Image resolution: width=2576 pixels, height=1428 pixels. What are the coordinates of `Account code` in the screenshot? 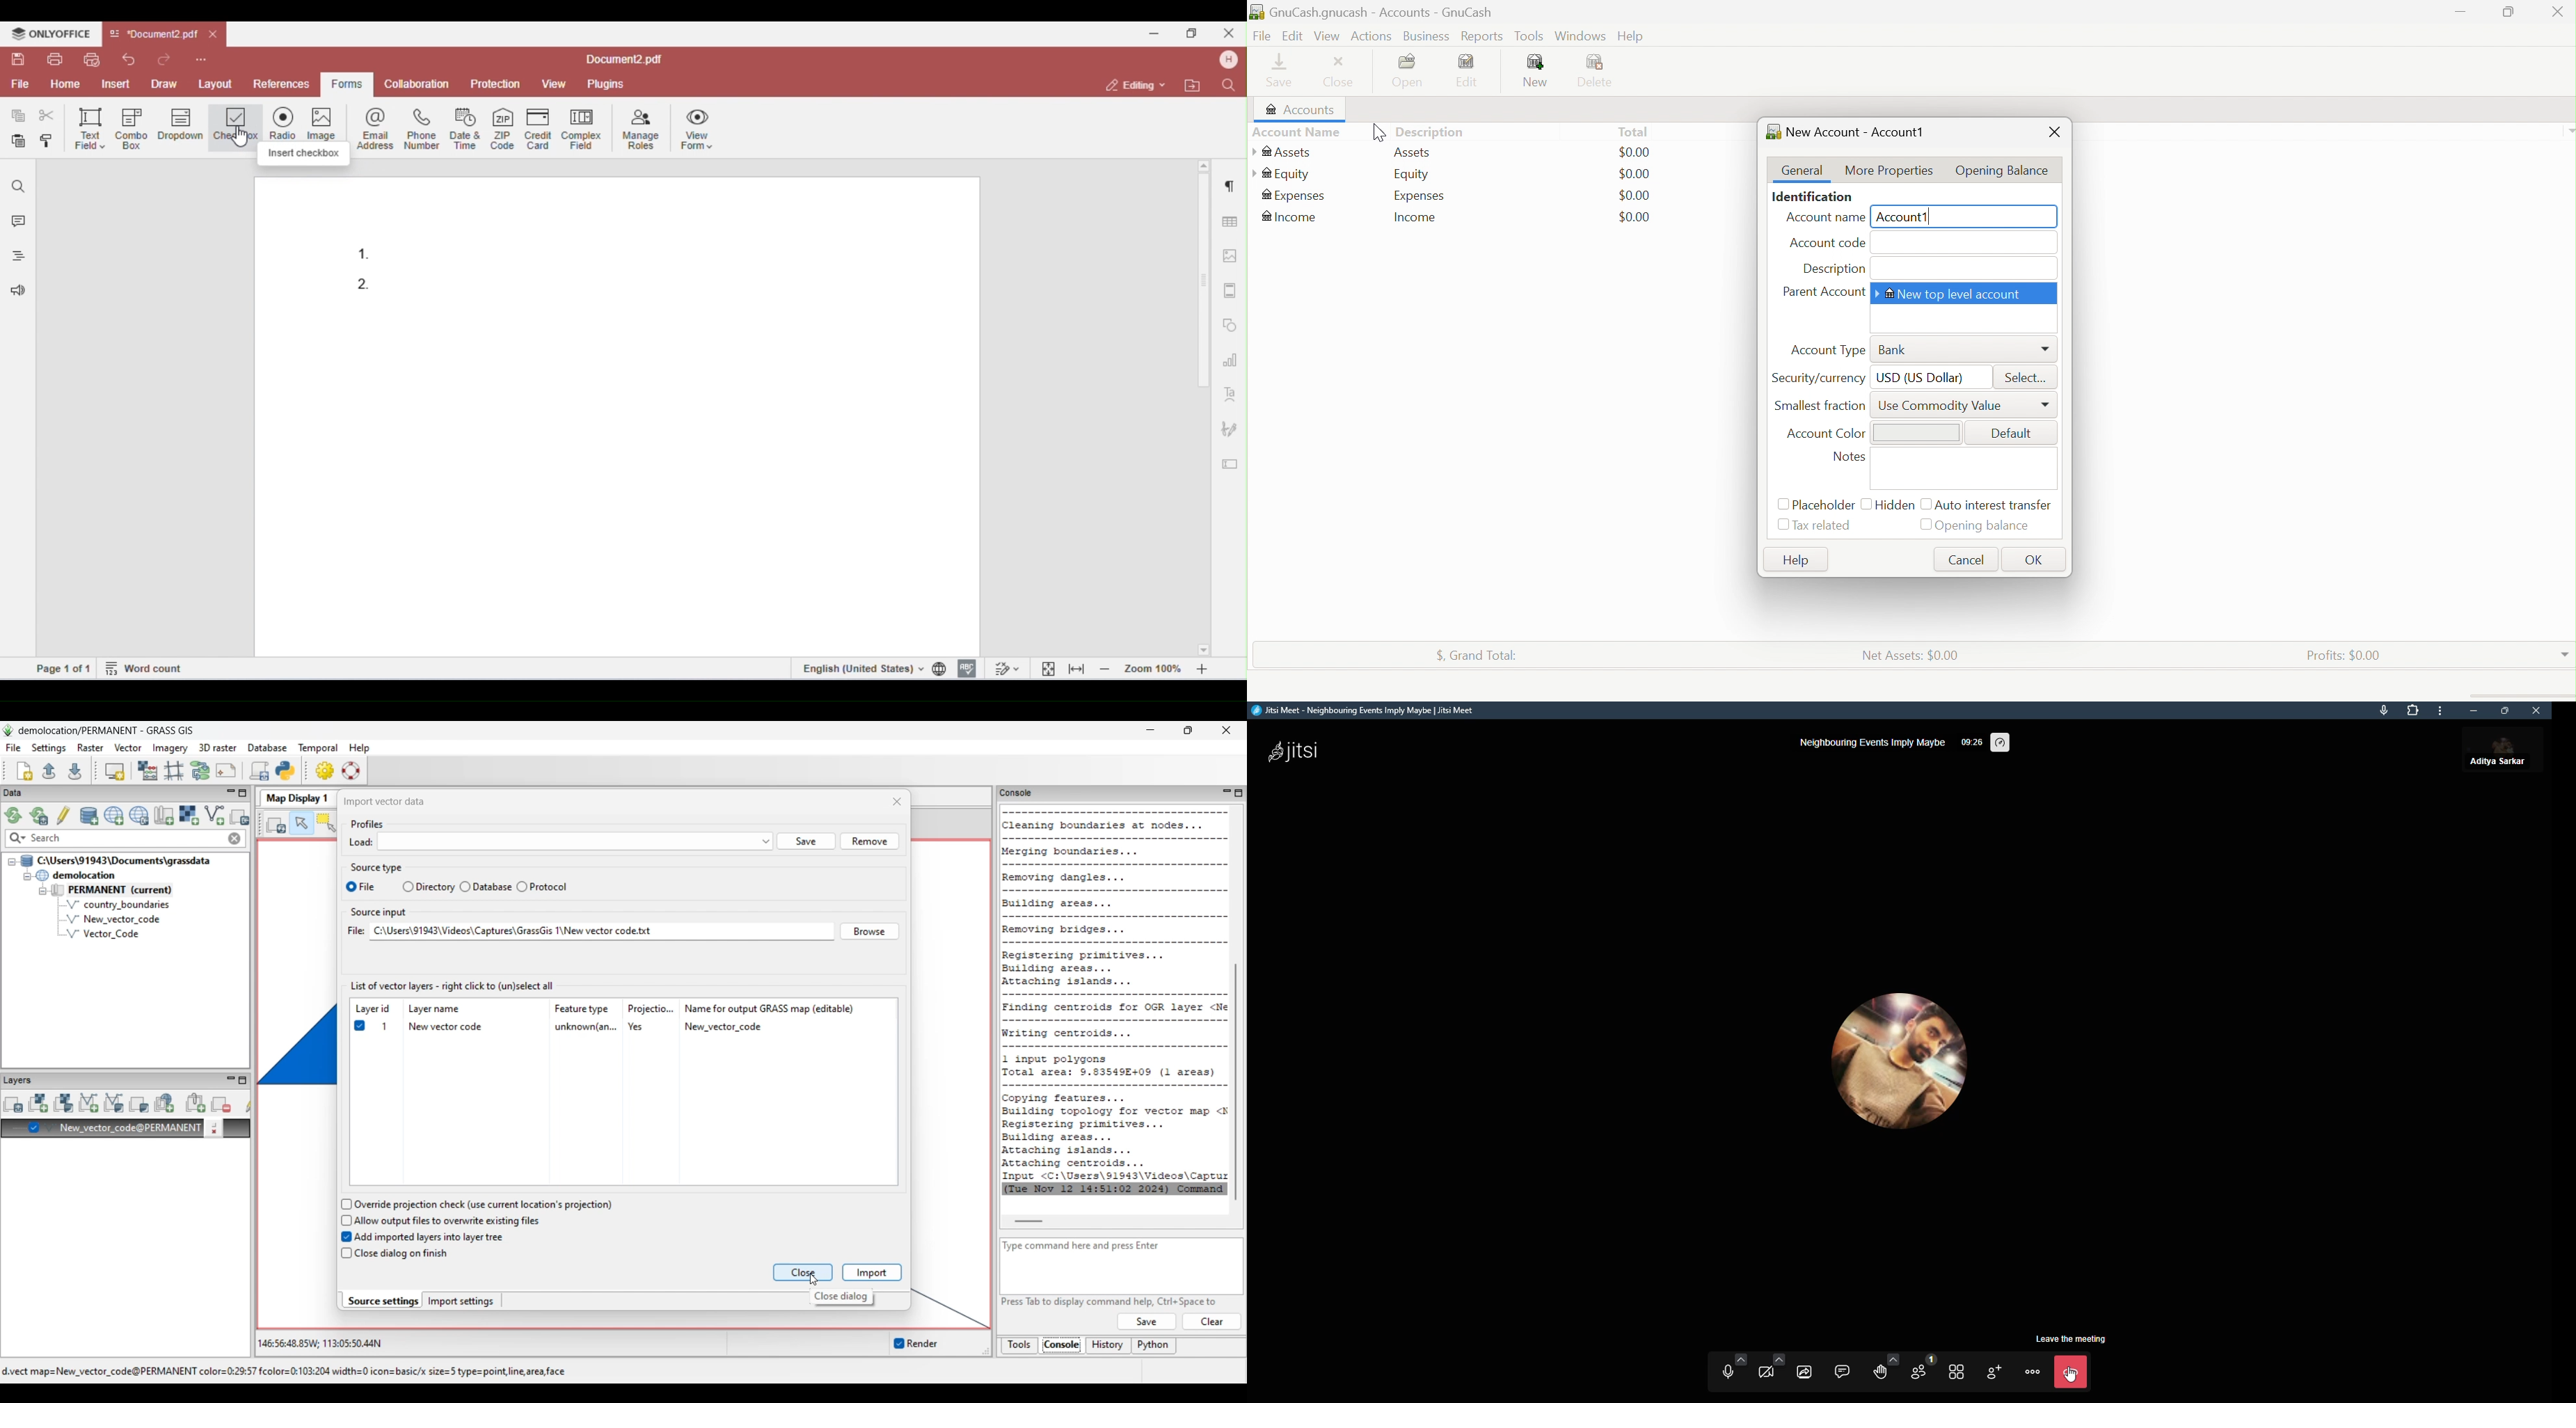 It's located at (1827, 244).